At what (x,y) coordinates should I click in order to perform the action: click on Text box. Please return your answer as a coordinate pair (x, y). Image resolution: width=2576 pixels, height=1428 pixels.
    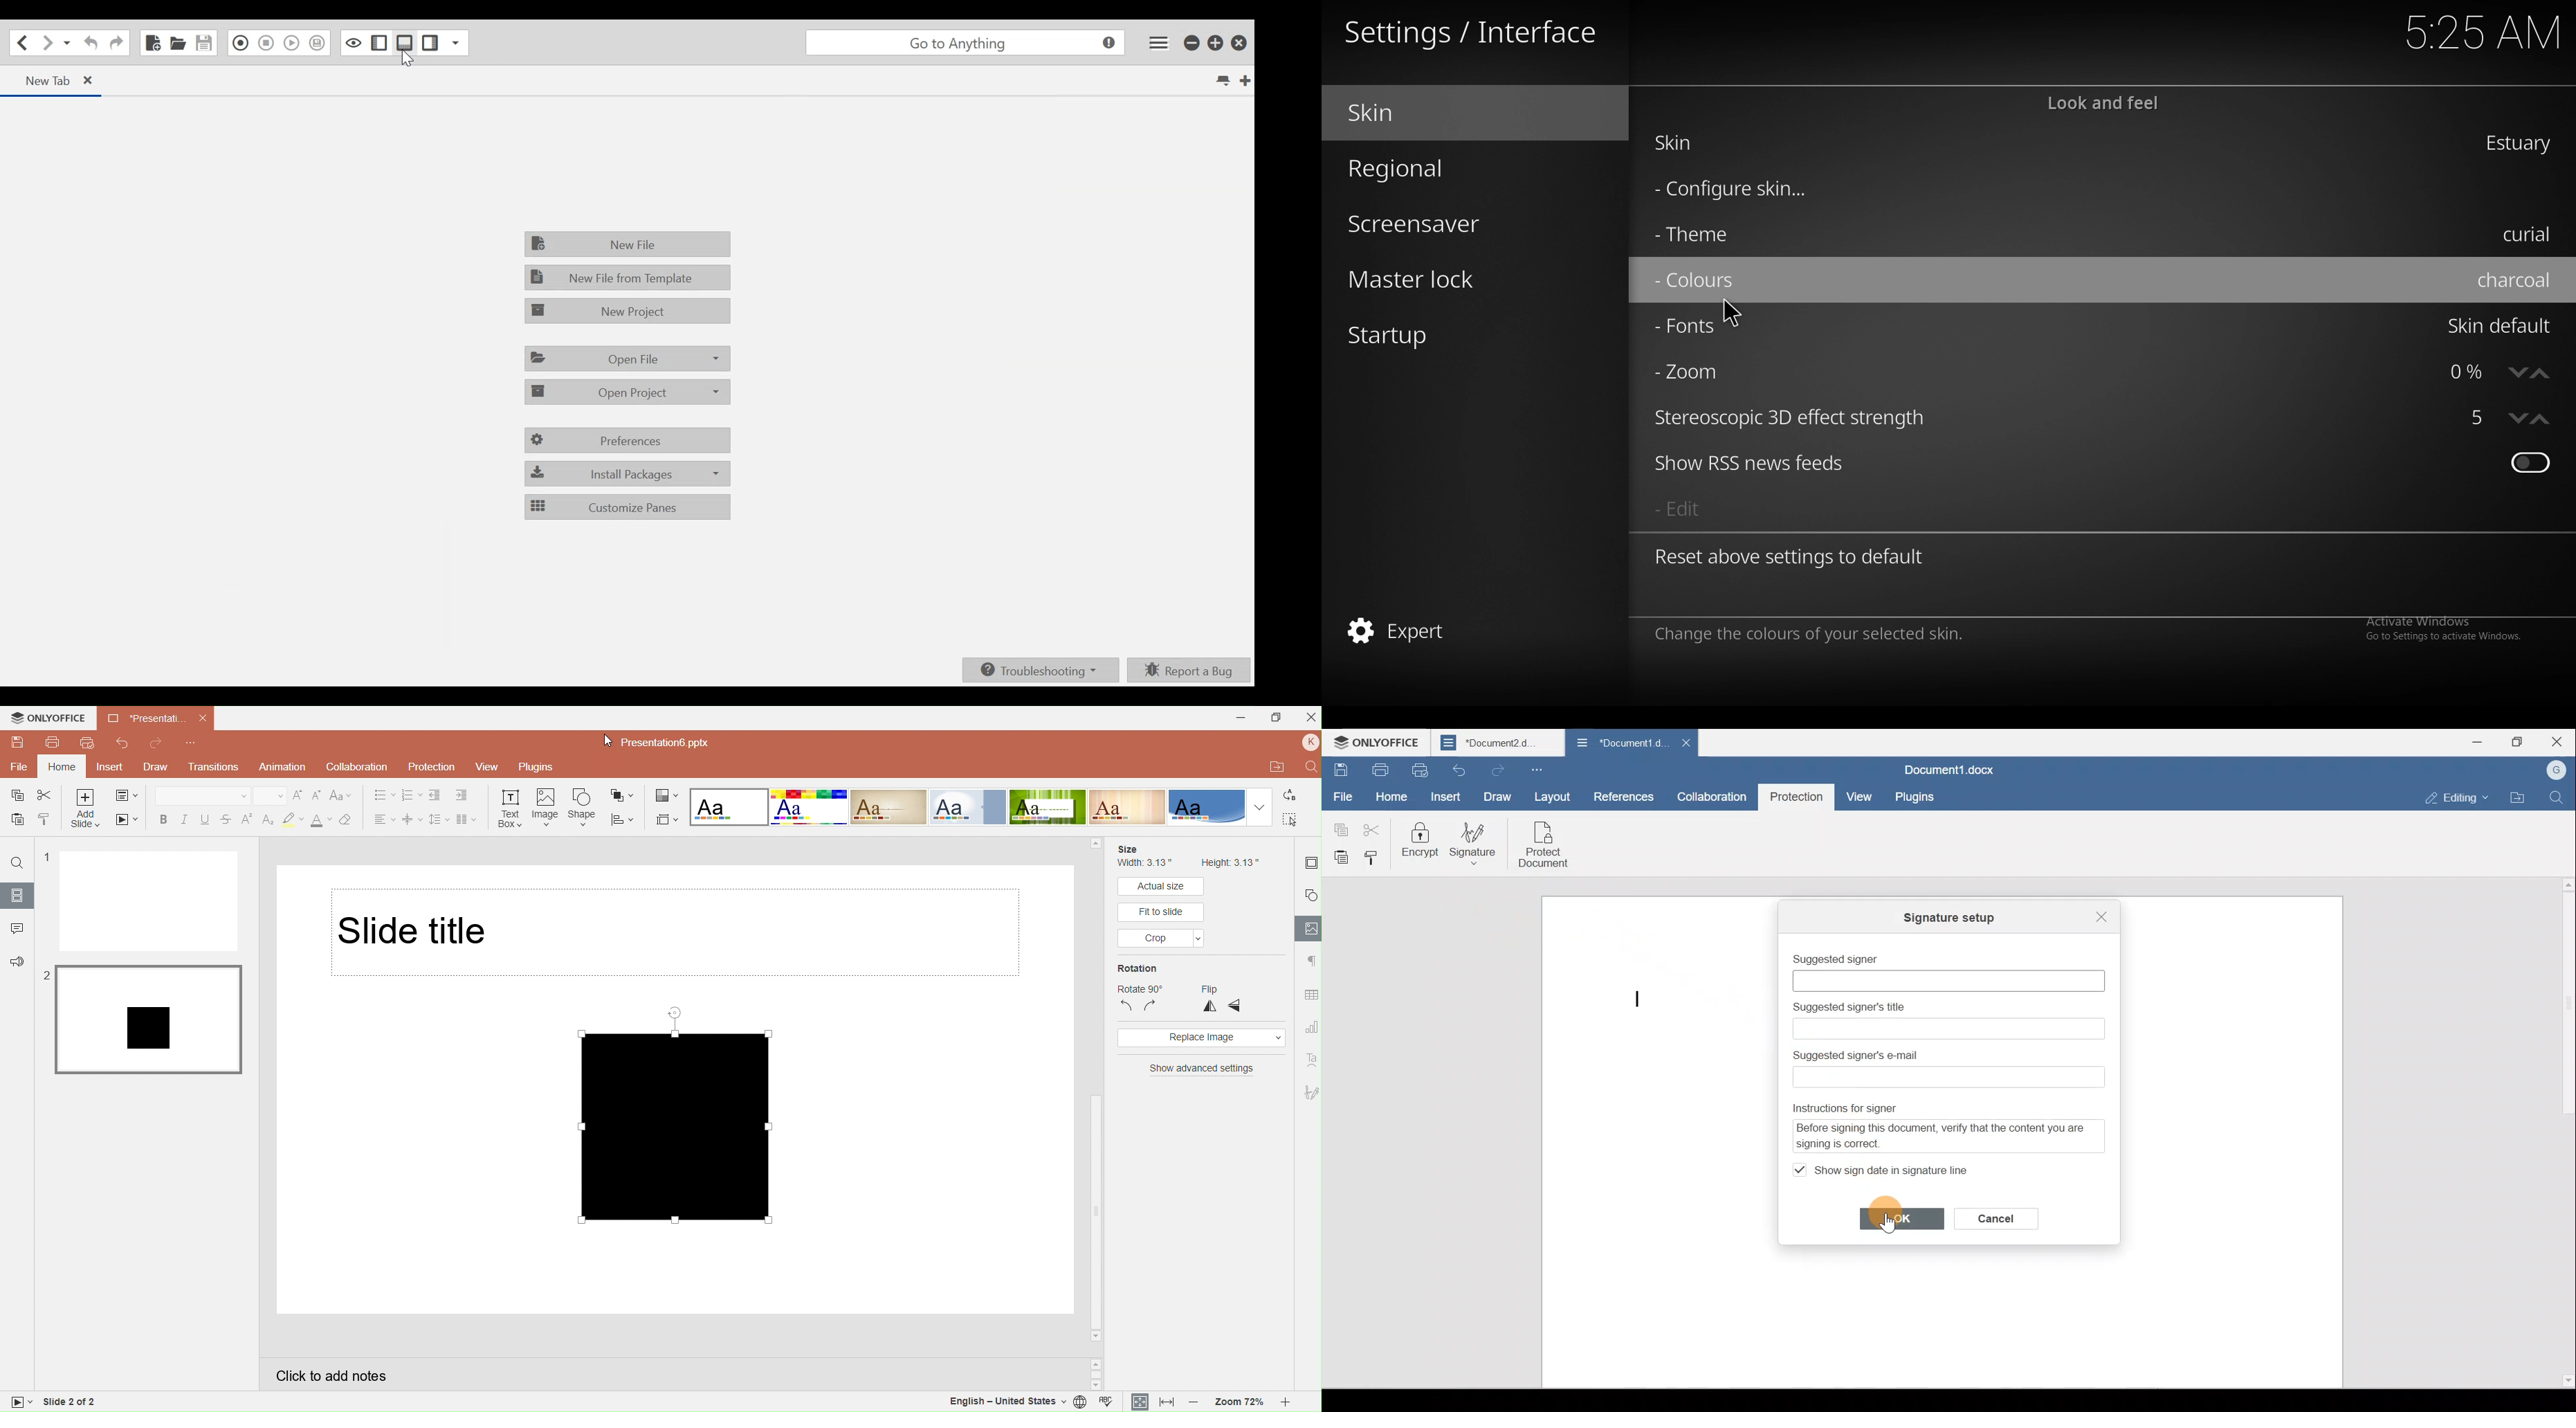
    Looking at the image, I should click on (1942, 1030).